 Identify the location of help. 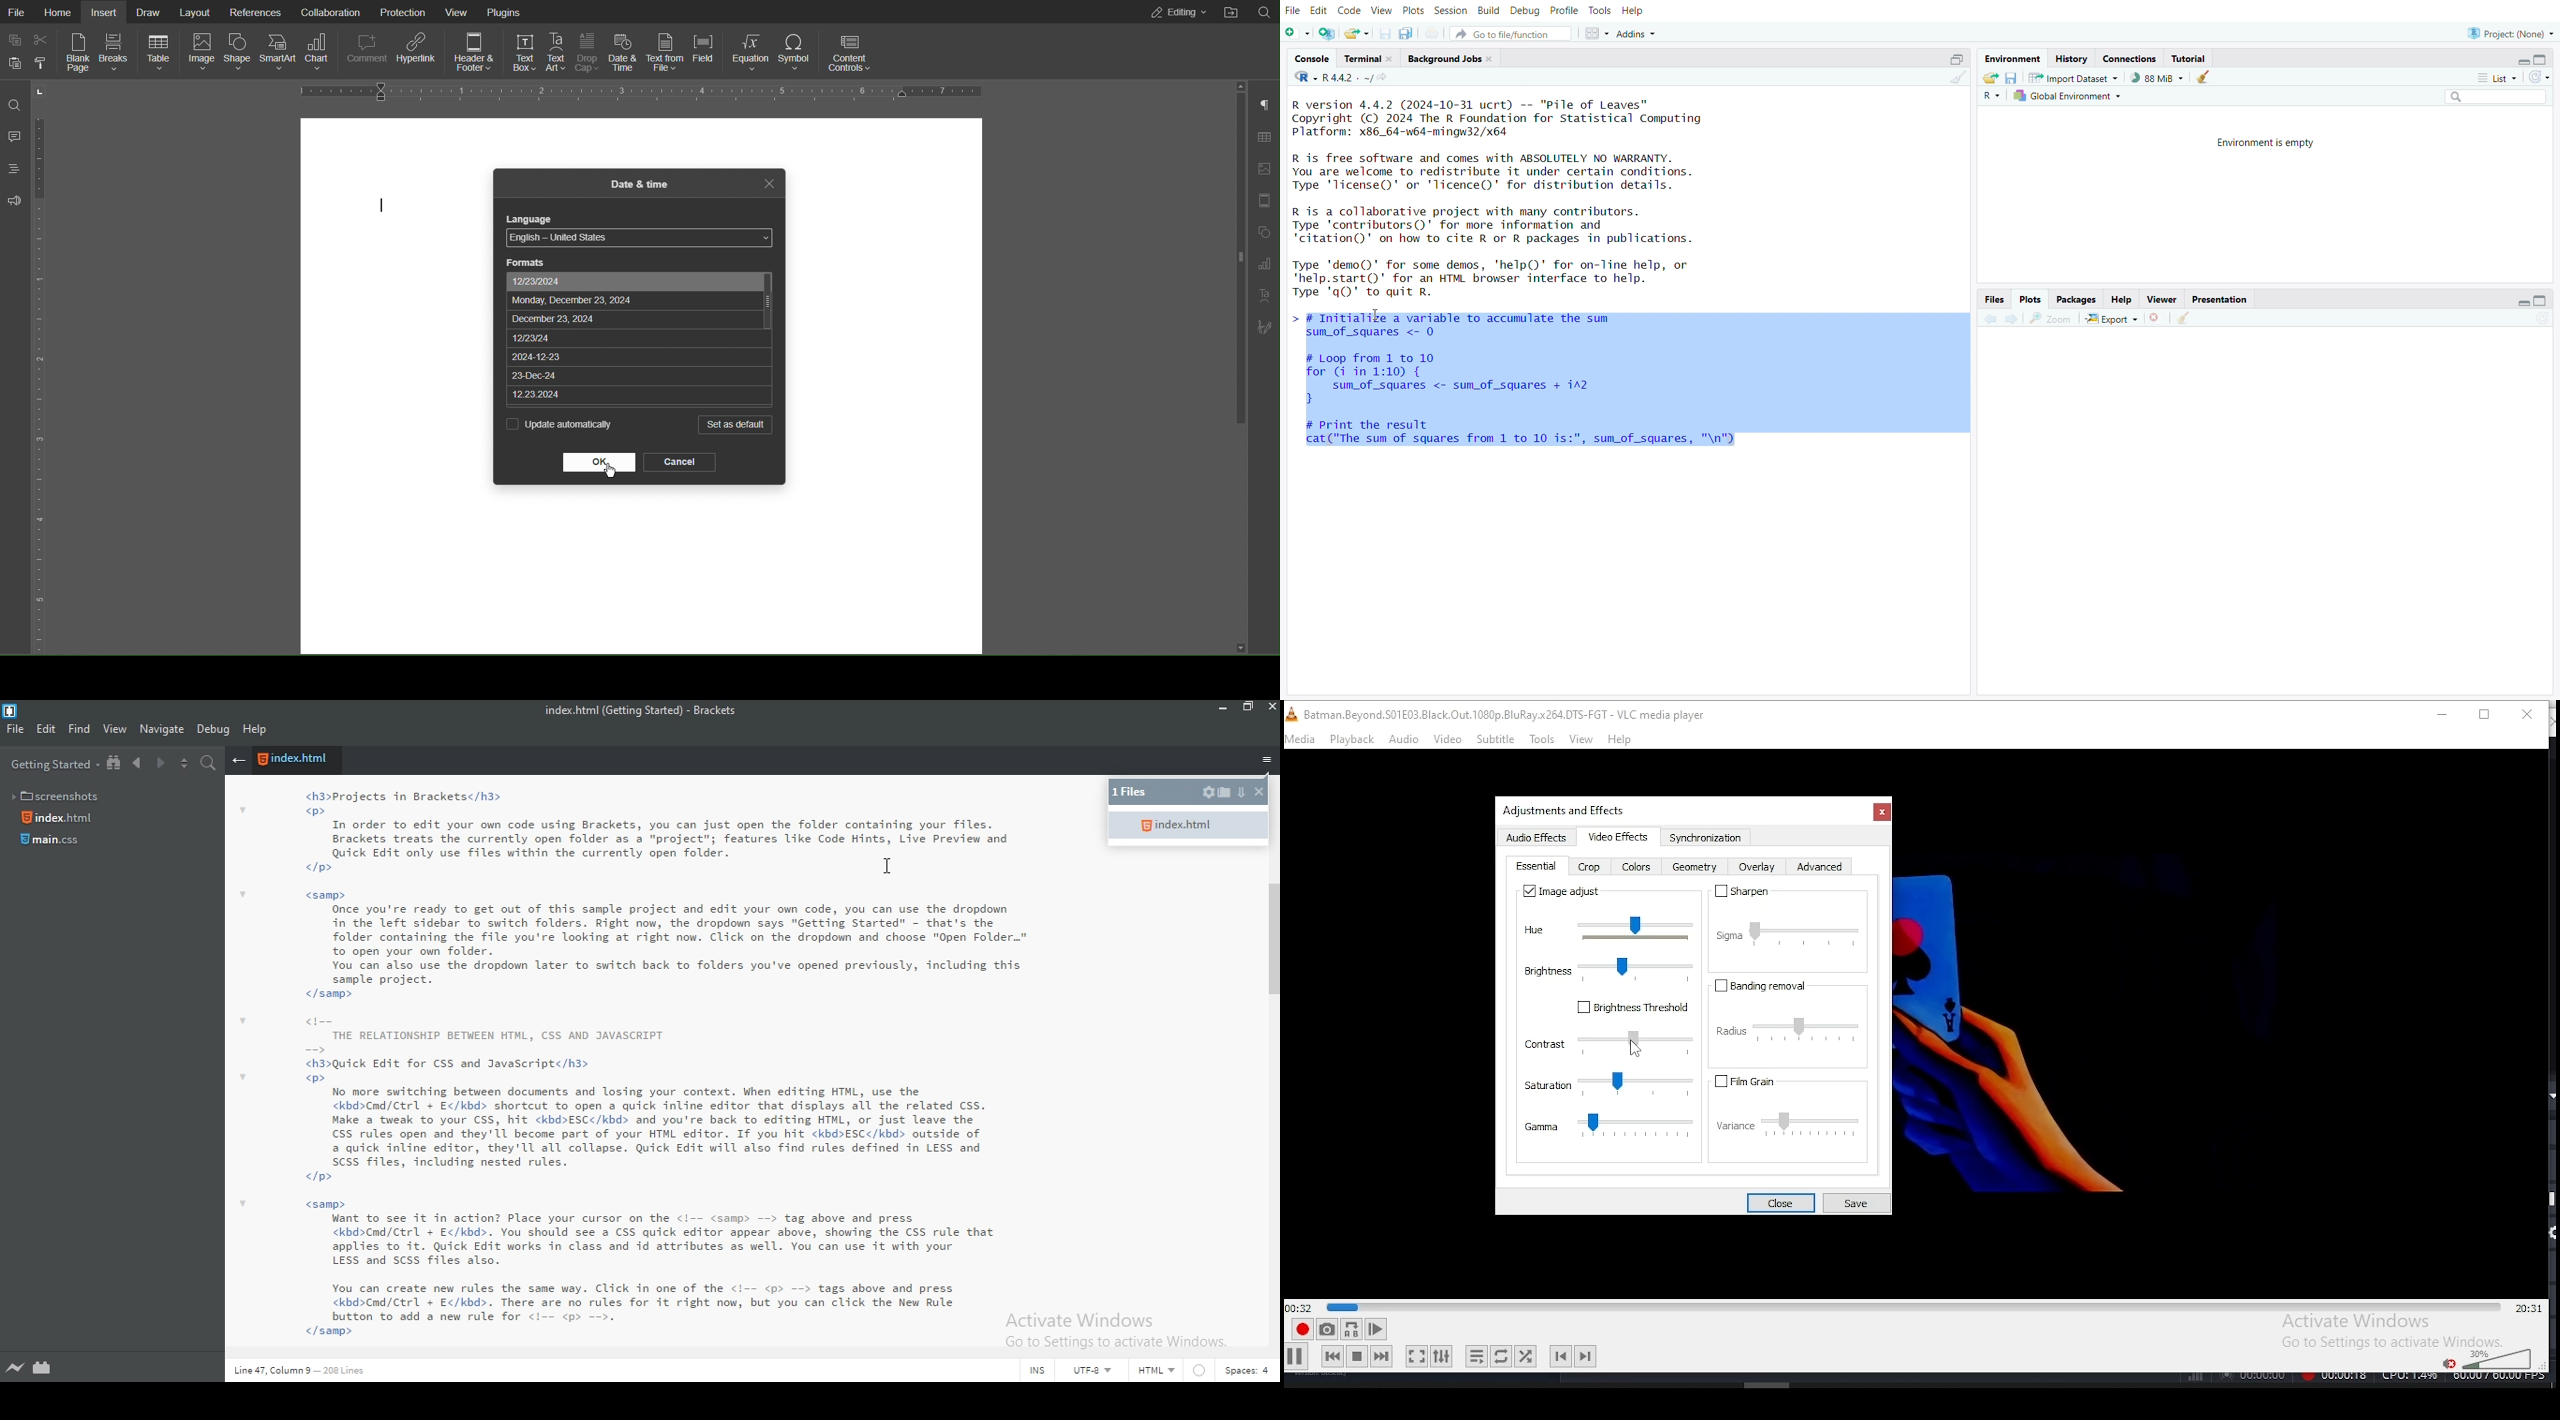
(2121, 299).